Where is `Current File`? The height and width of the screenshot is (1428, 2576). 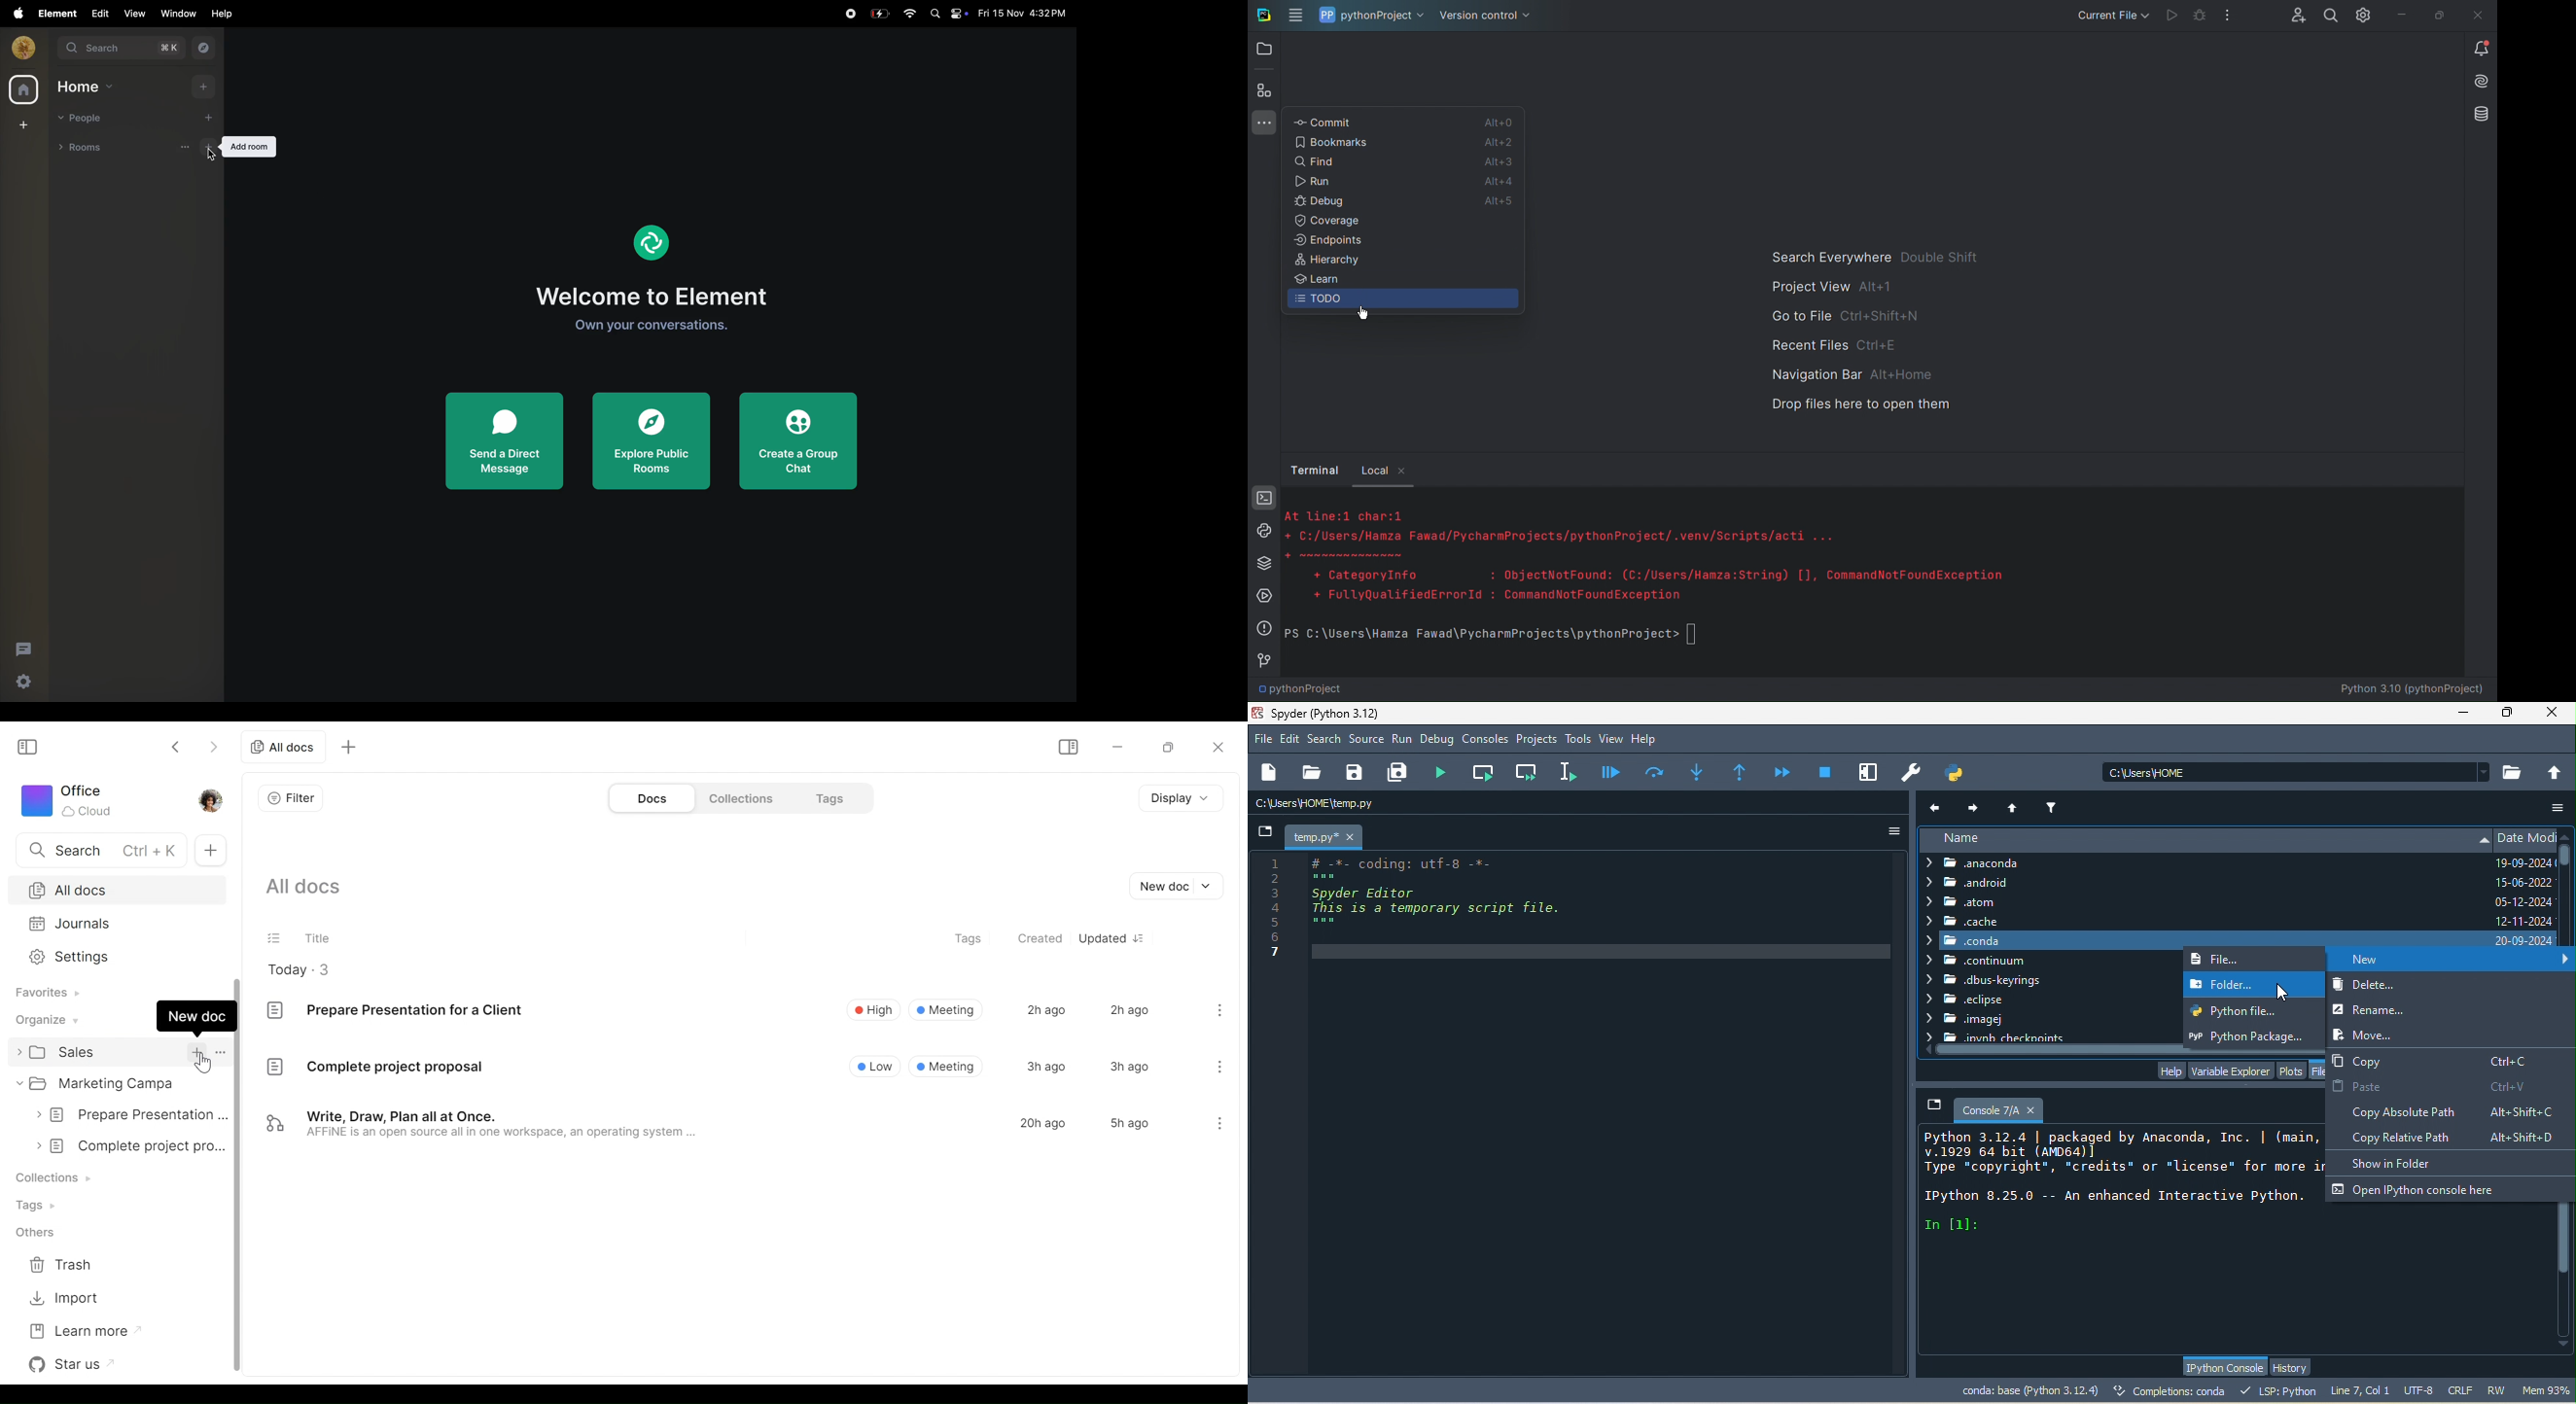 Current File is located at coordinates (2110, 15).